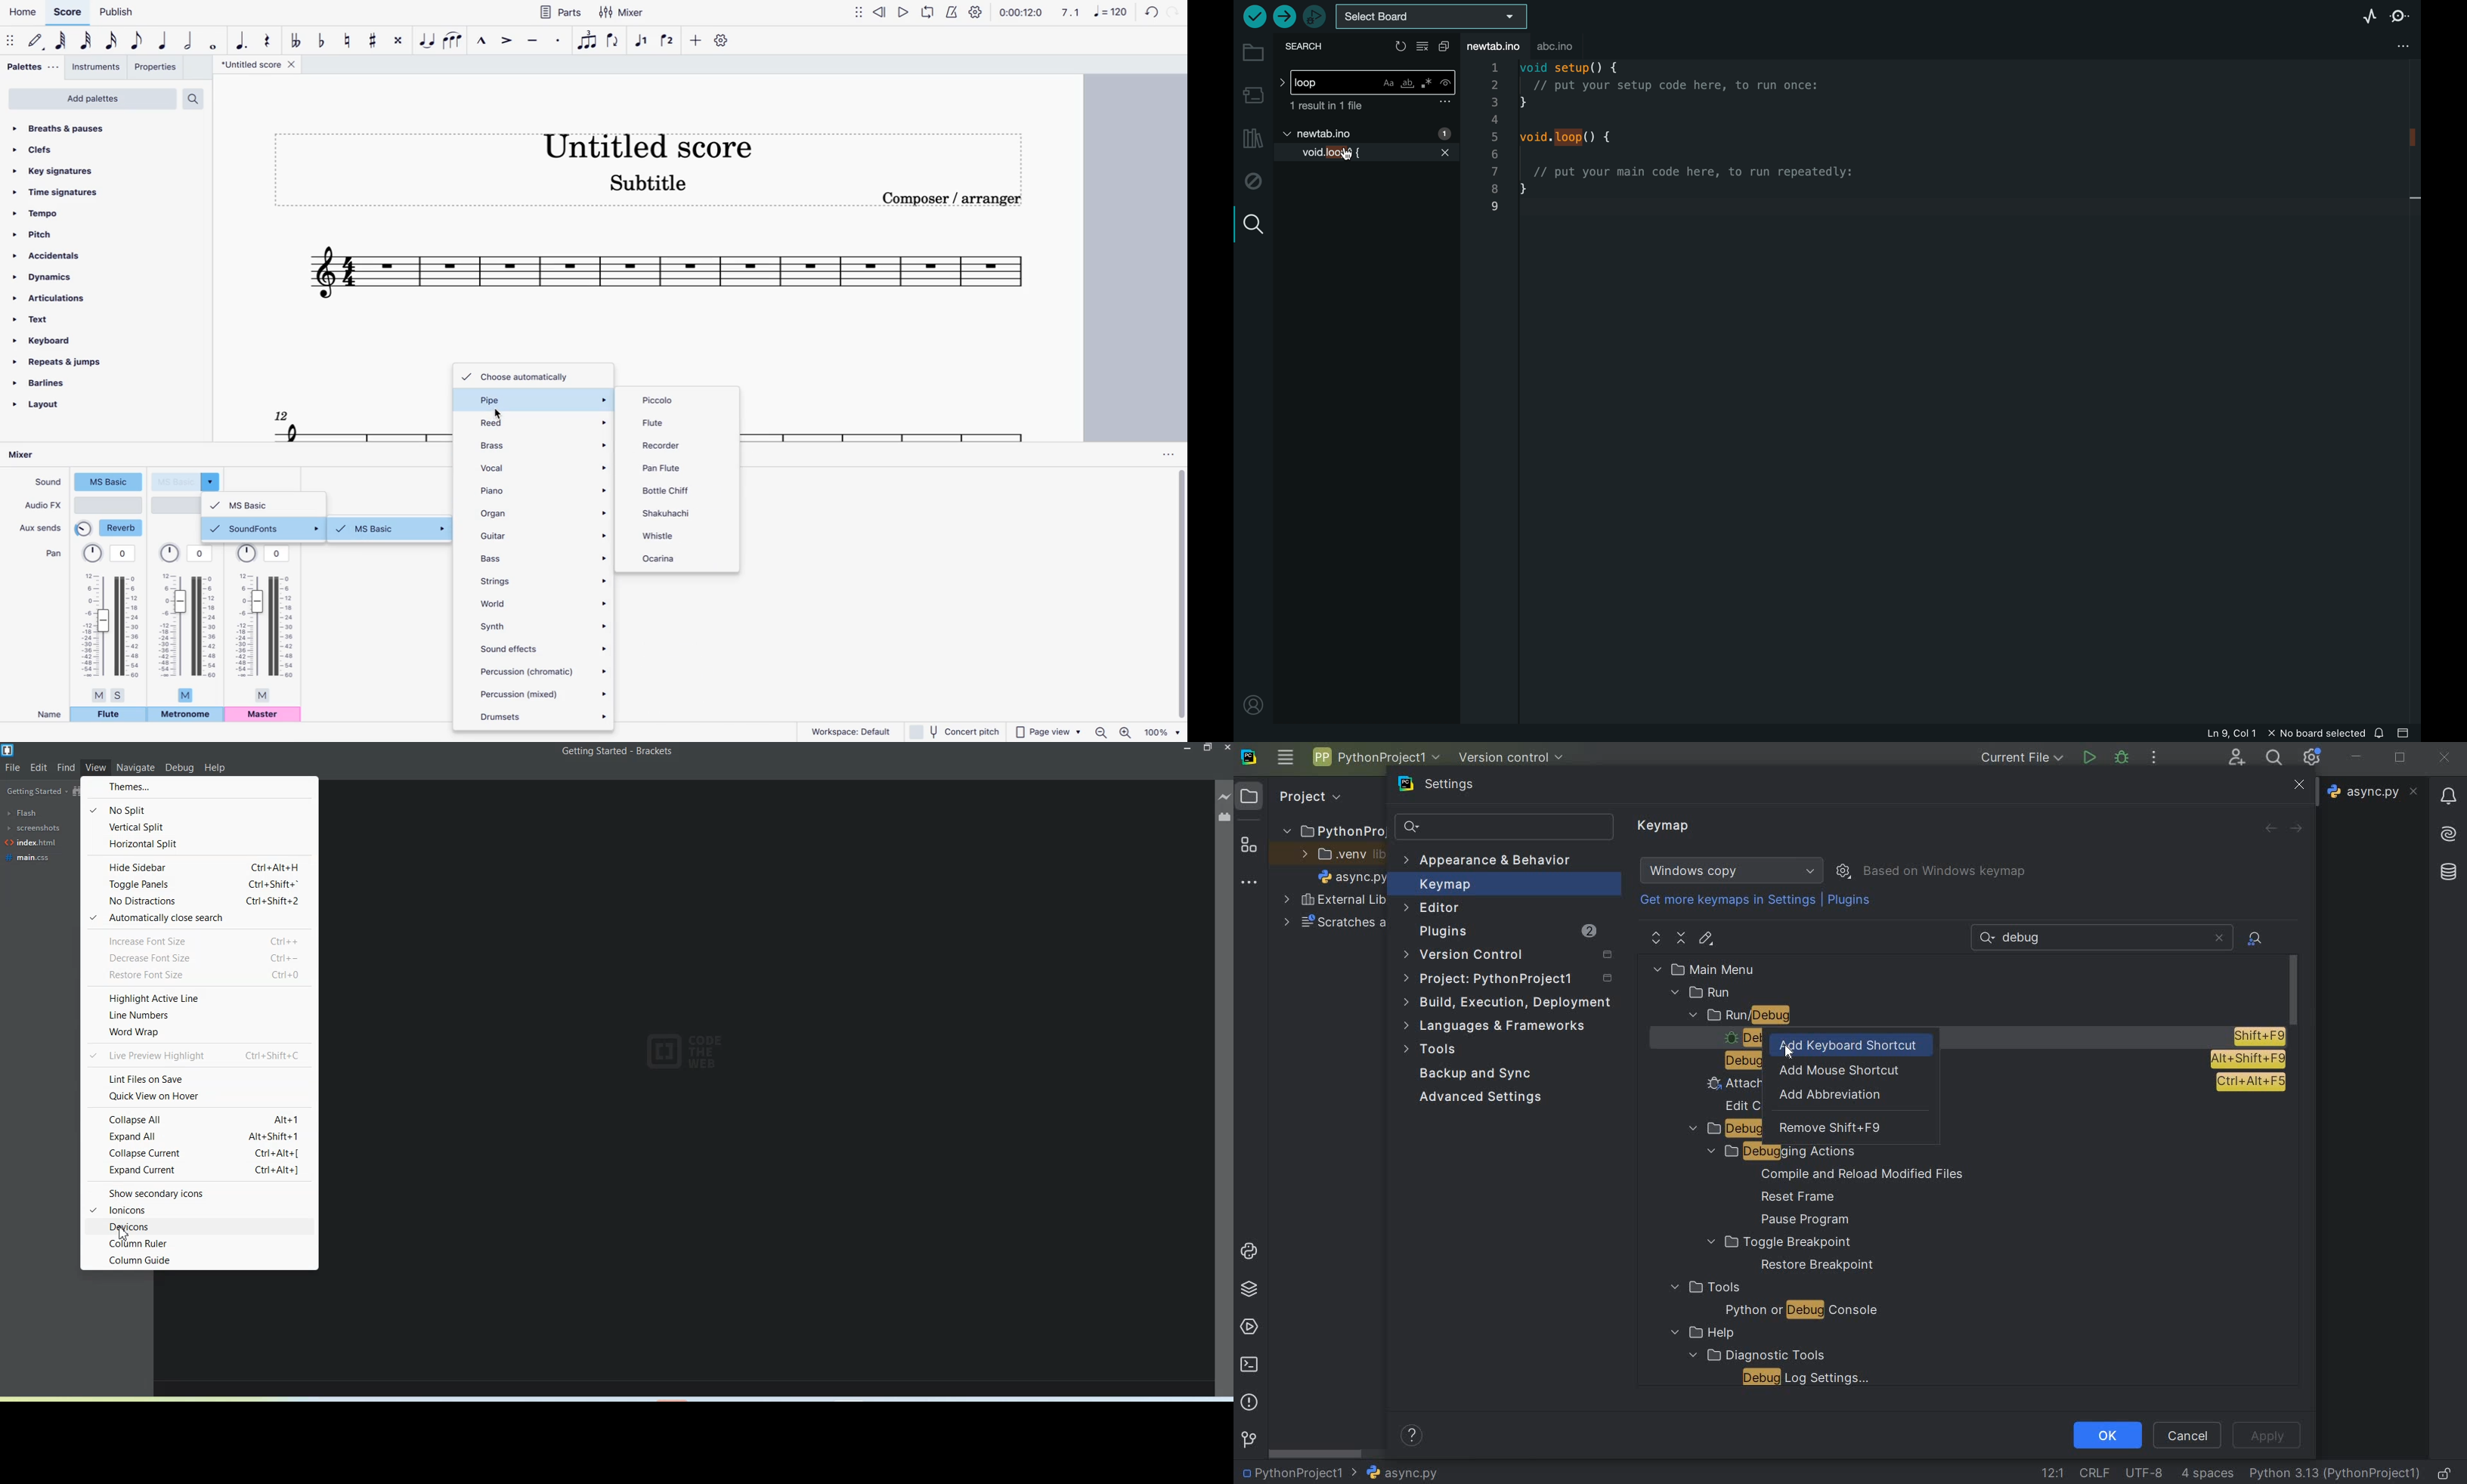  What do you see at coordinates (199, 827) in the screenshot?
I see `Vertical split` at bounding box center [199, 827].